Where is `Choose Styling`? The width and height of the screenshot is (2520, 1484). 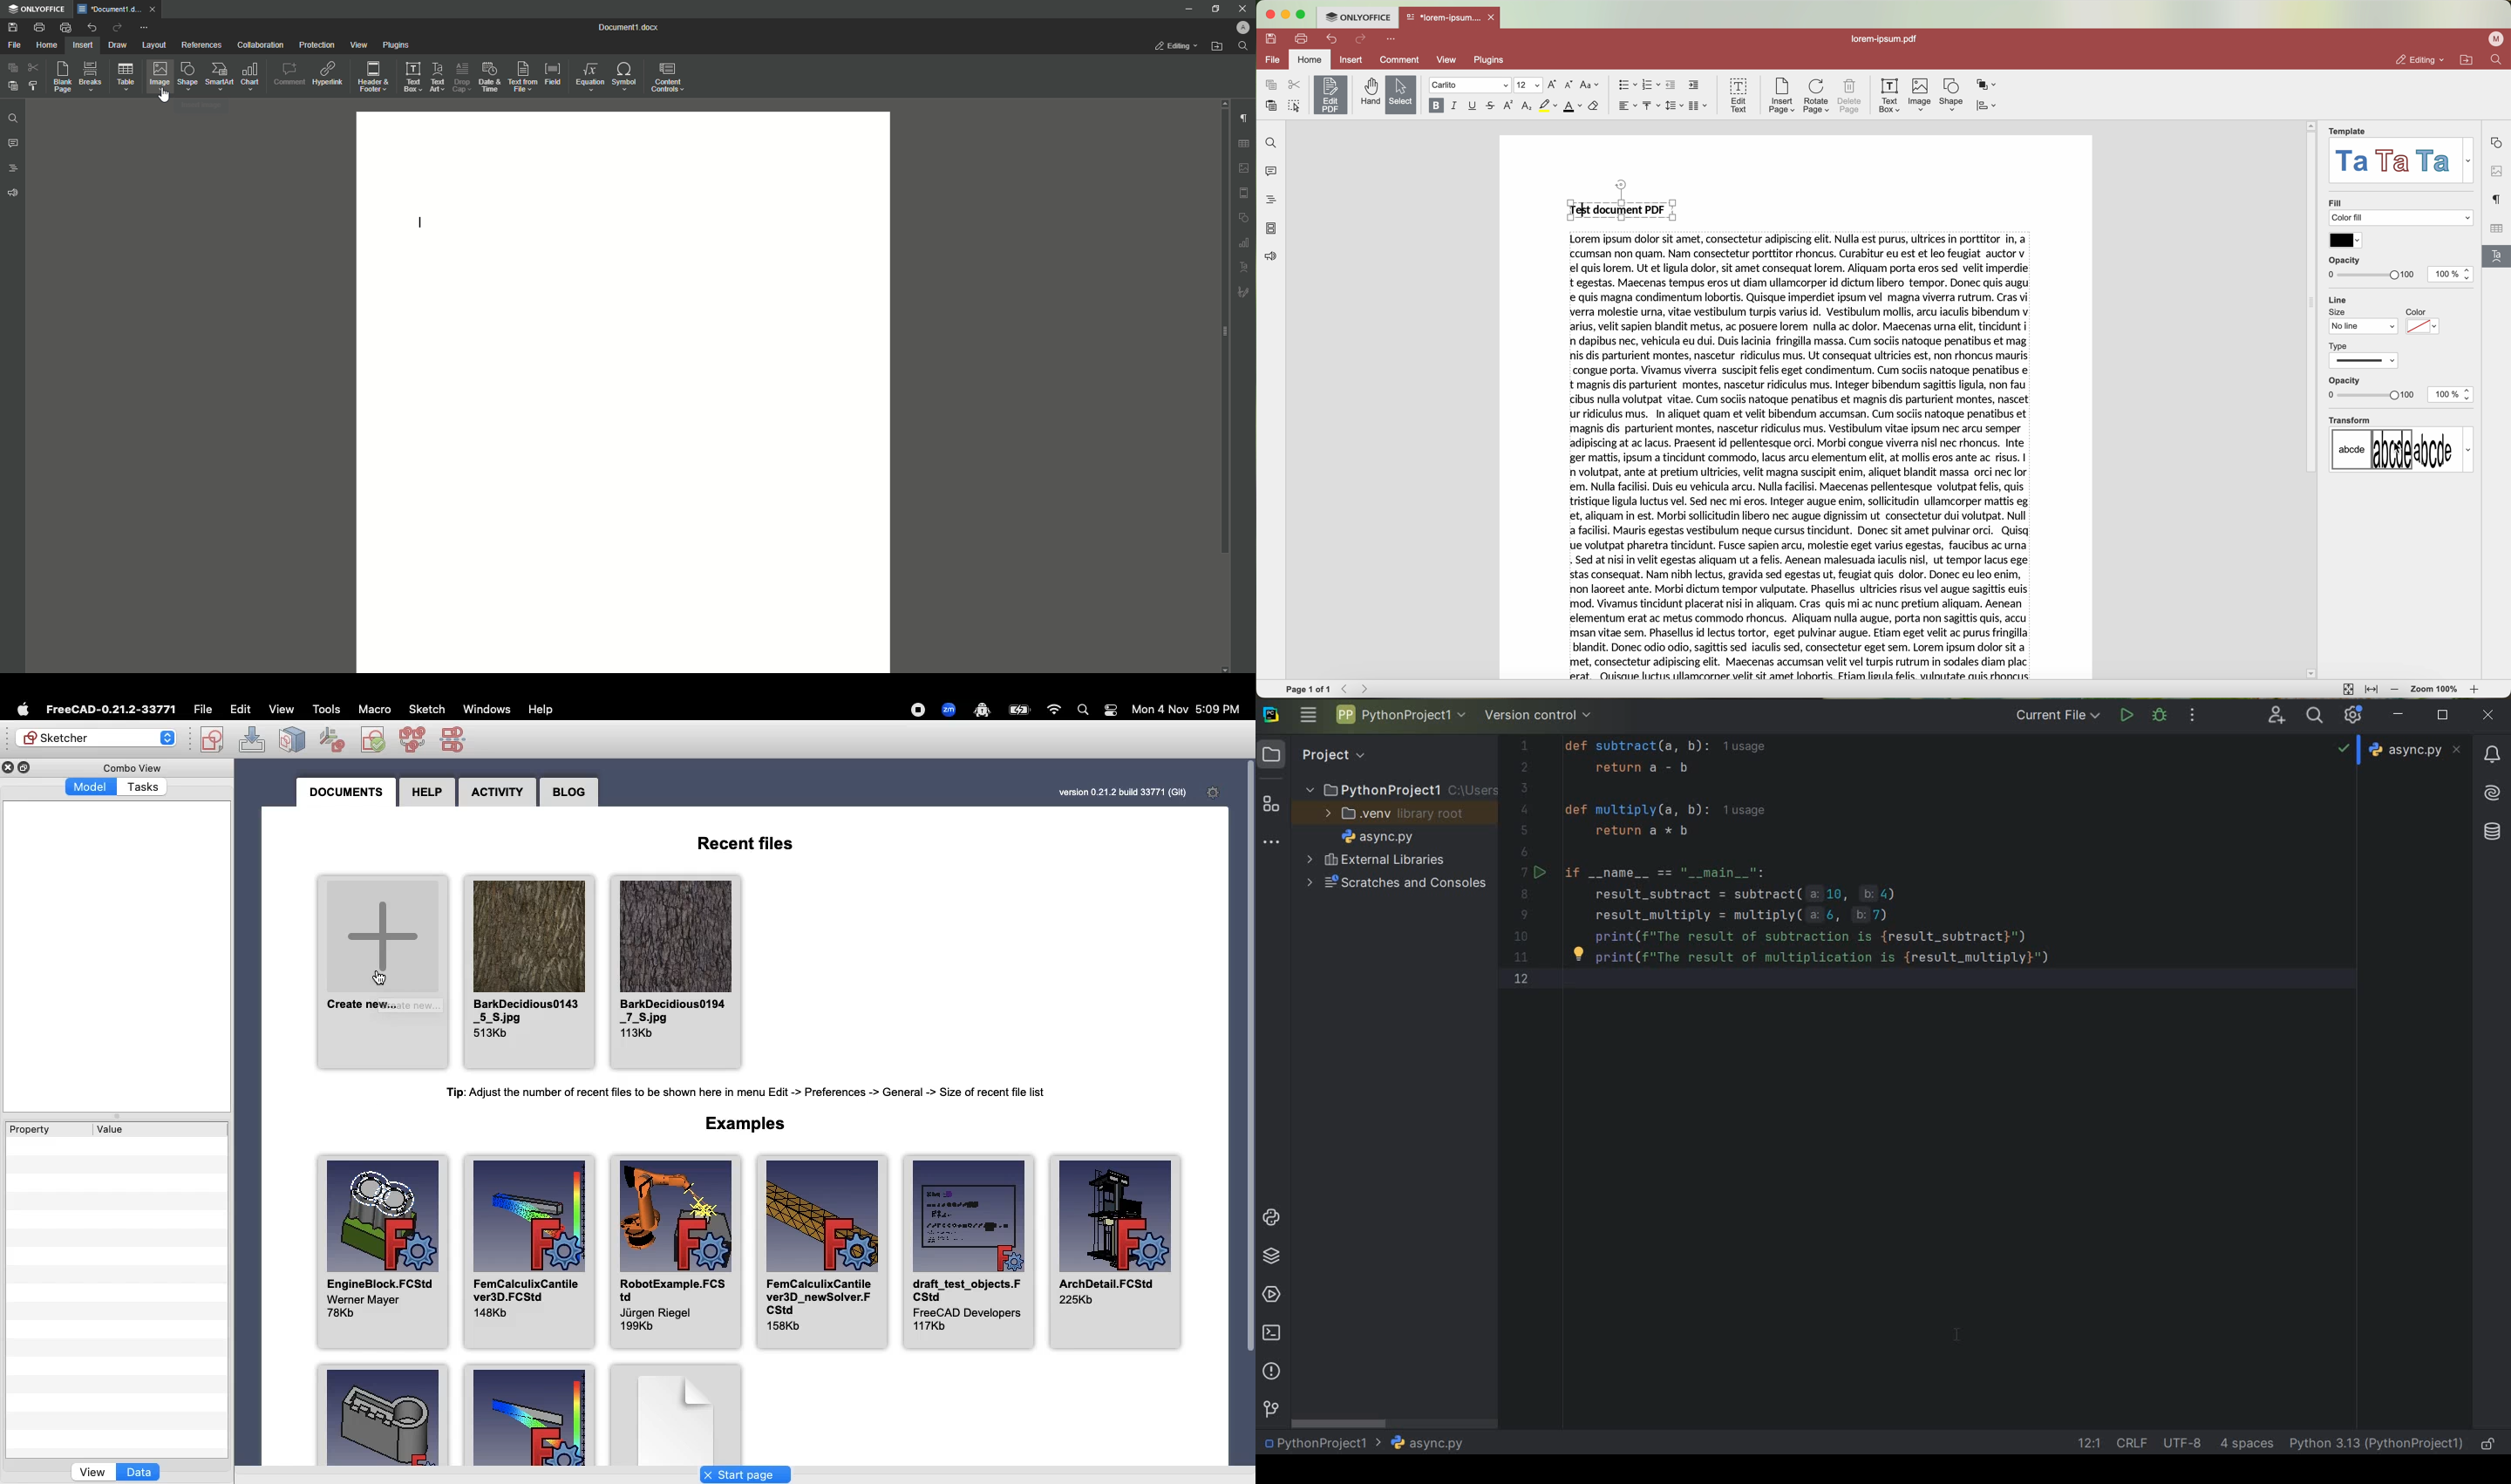
Choose Styling is located at coordinates (34, 86).